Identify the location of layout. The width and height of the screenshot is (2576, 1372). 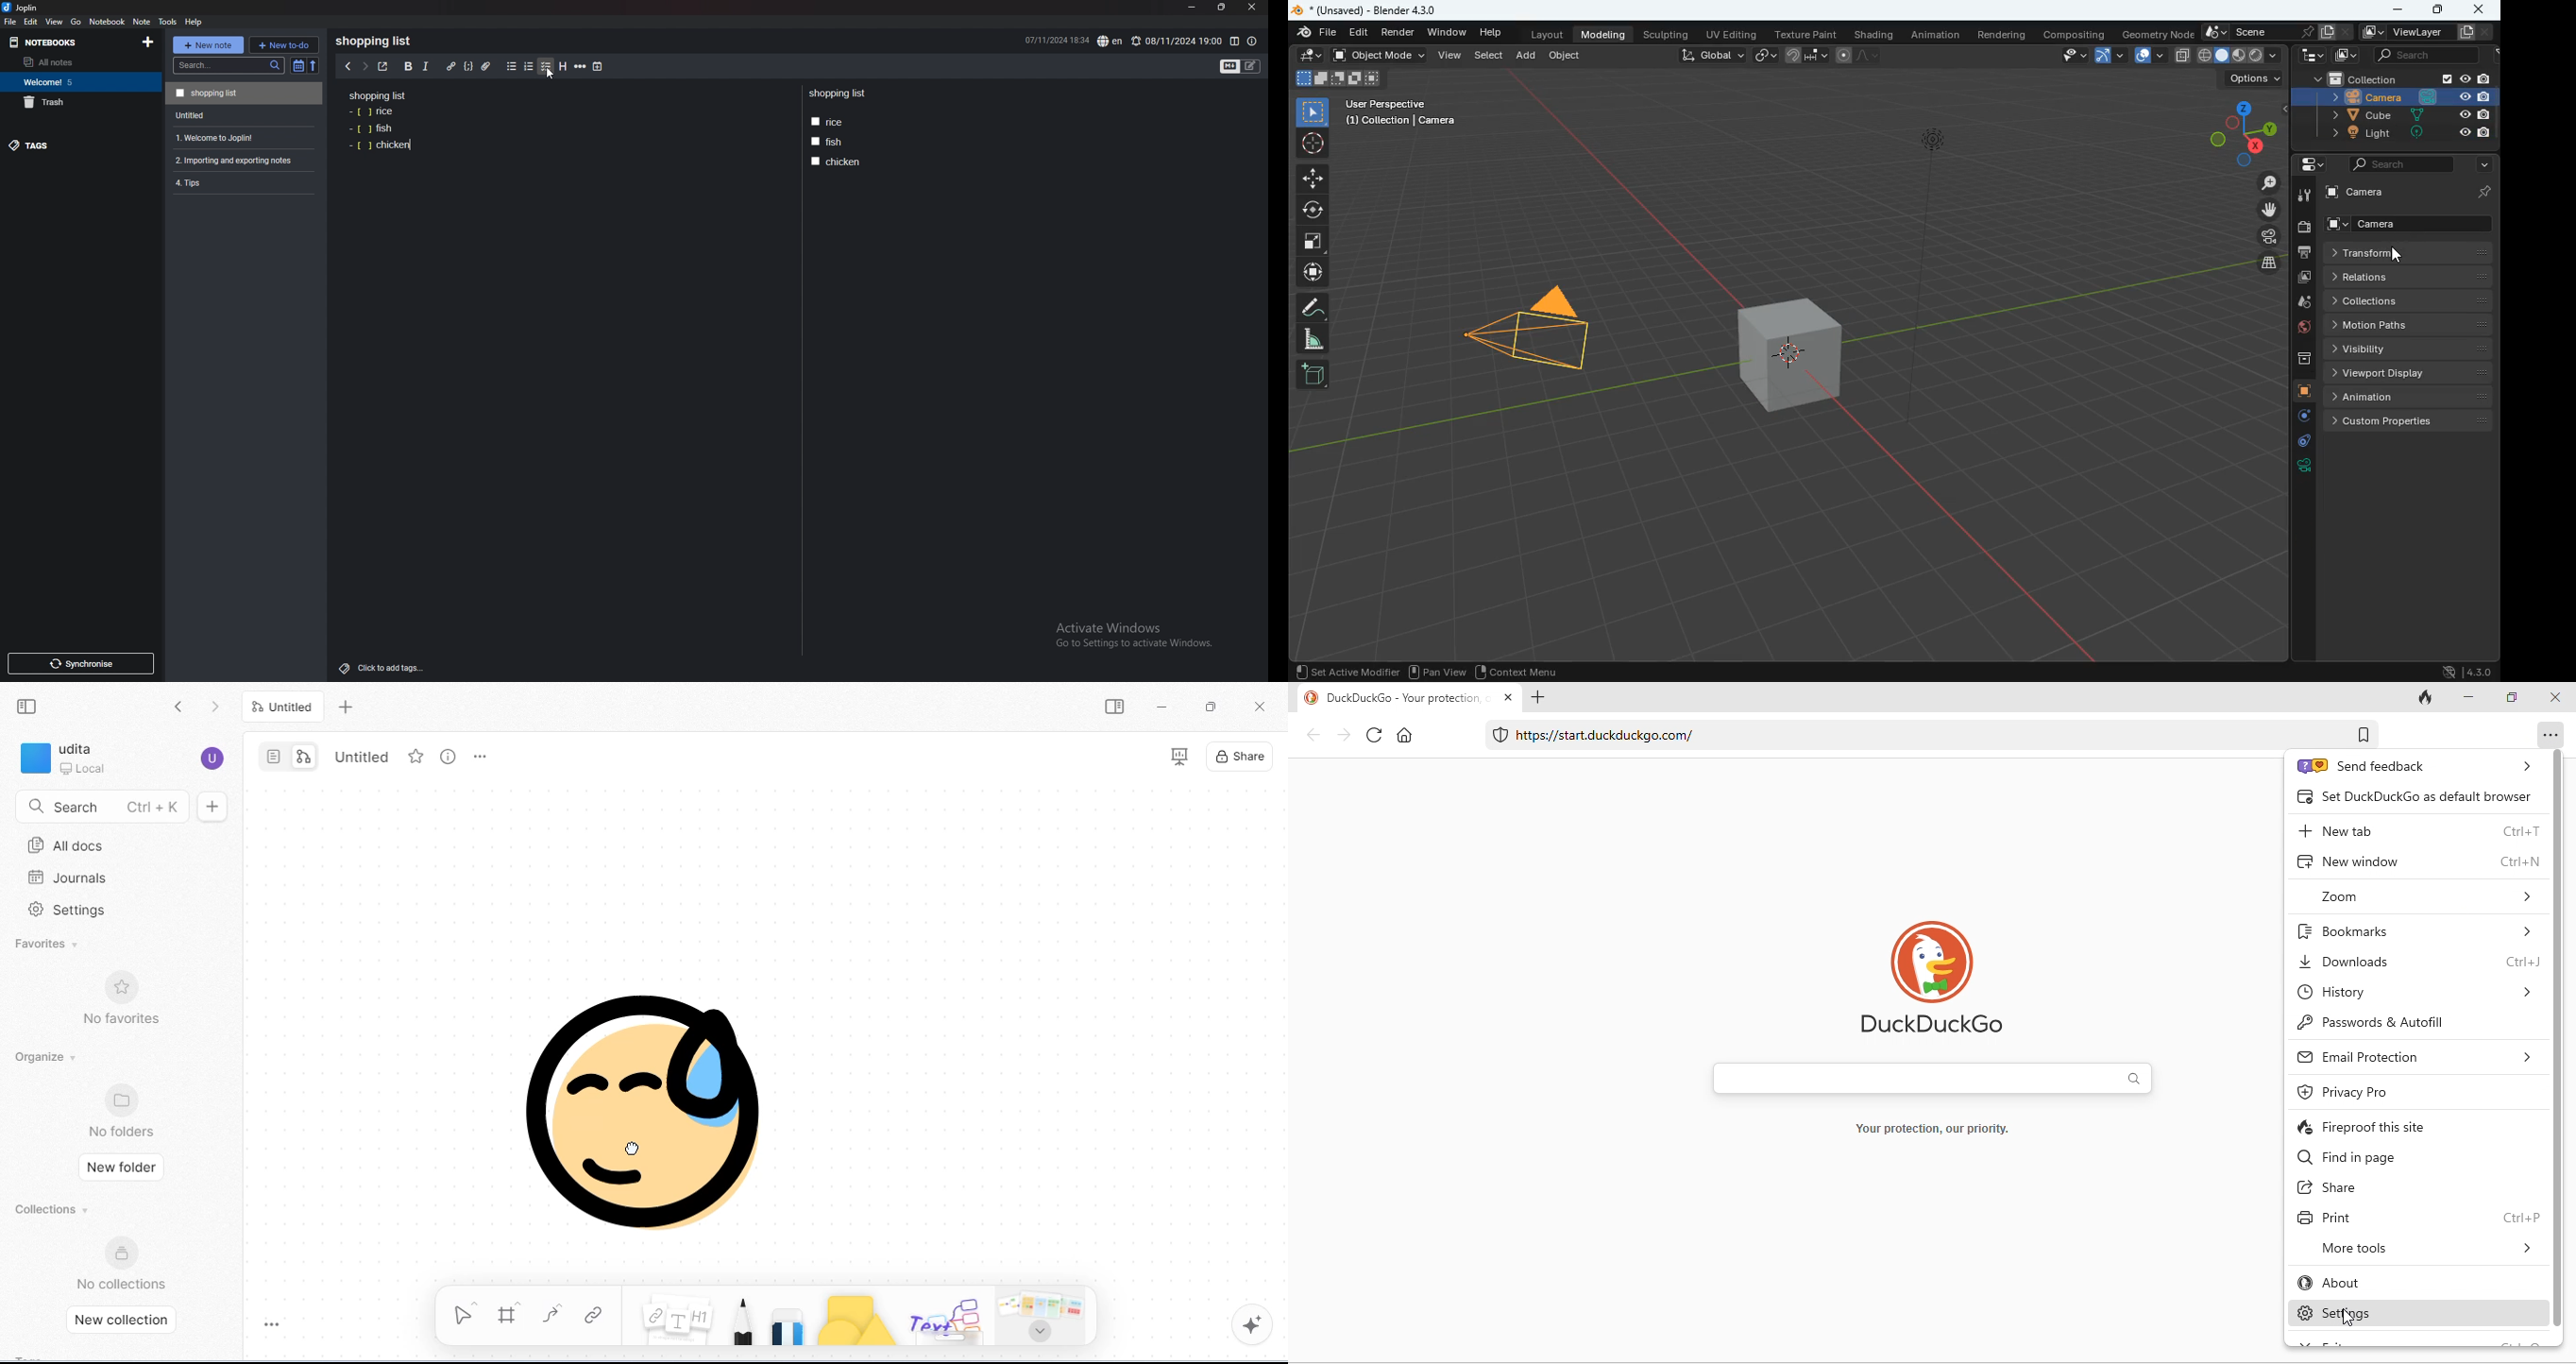
(1544, 34).